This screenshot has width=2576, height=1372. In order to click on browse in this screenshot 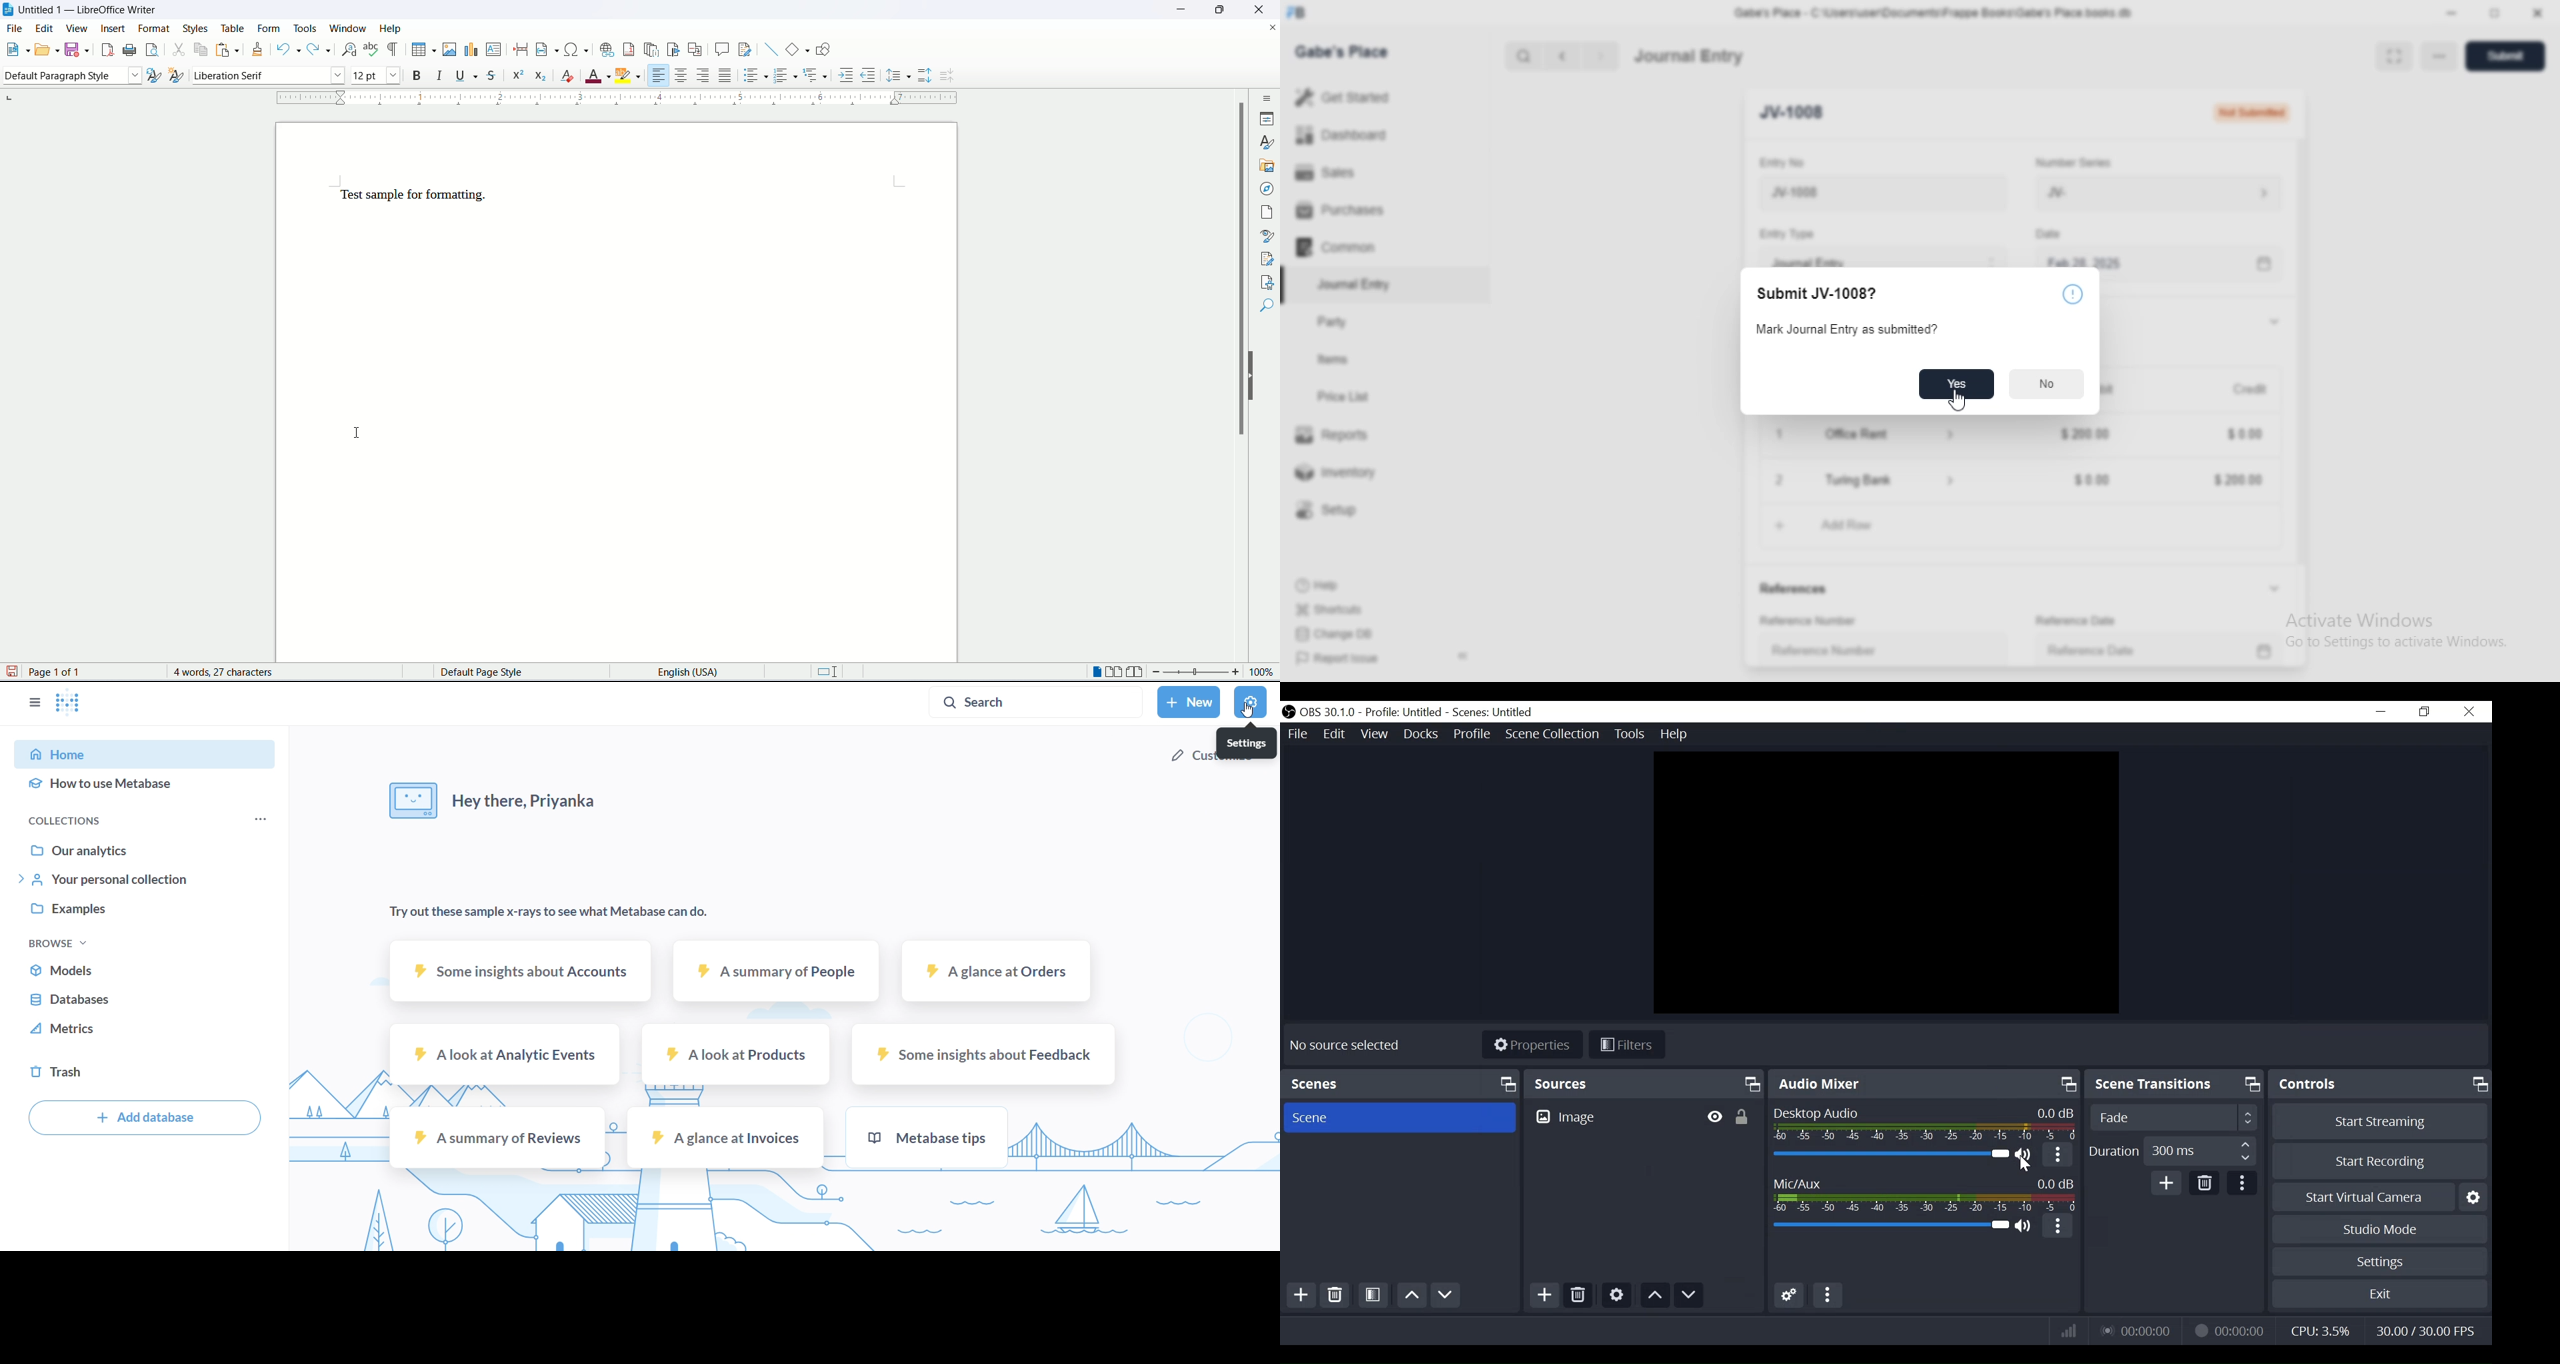, I will do `click(77, 944)`.